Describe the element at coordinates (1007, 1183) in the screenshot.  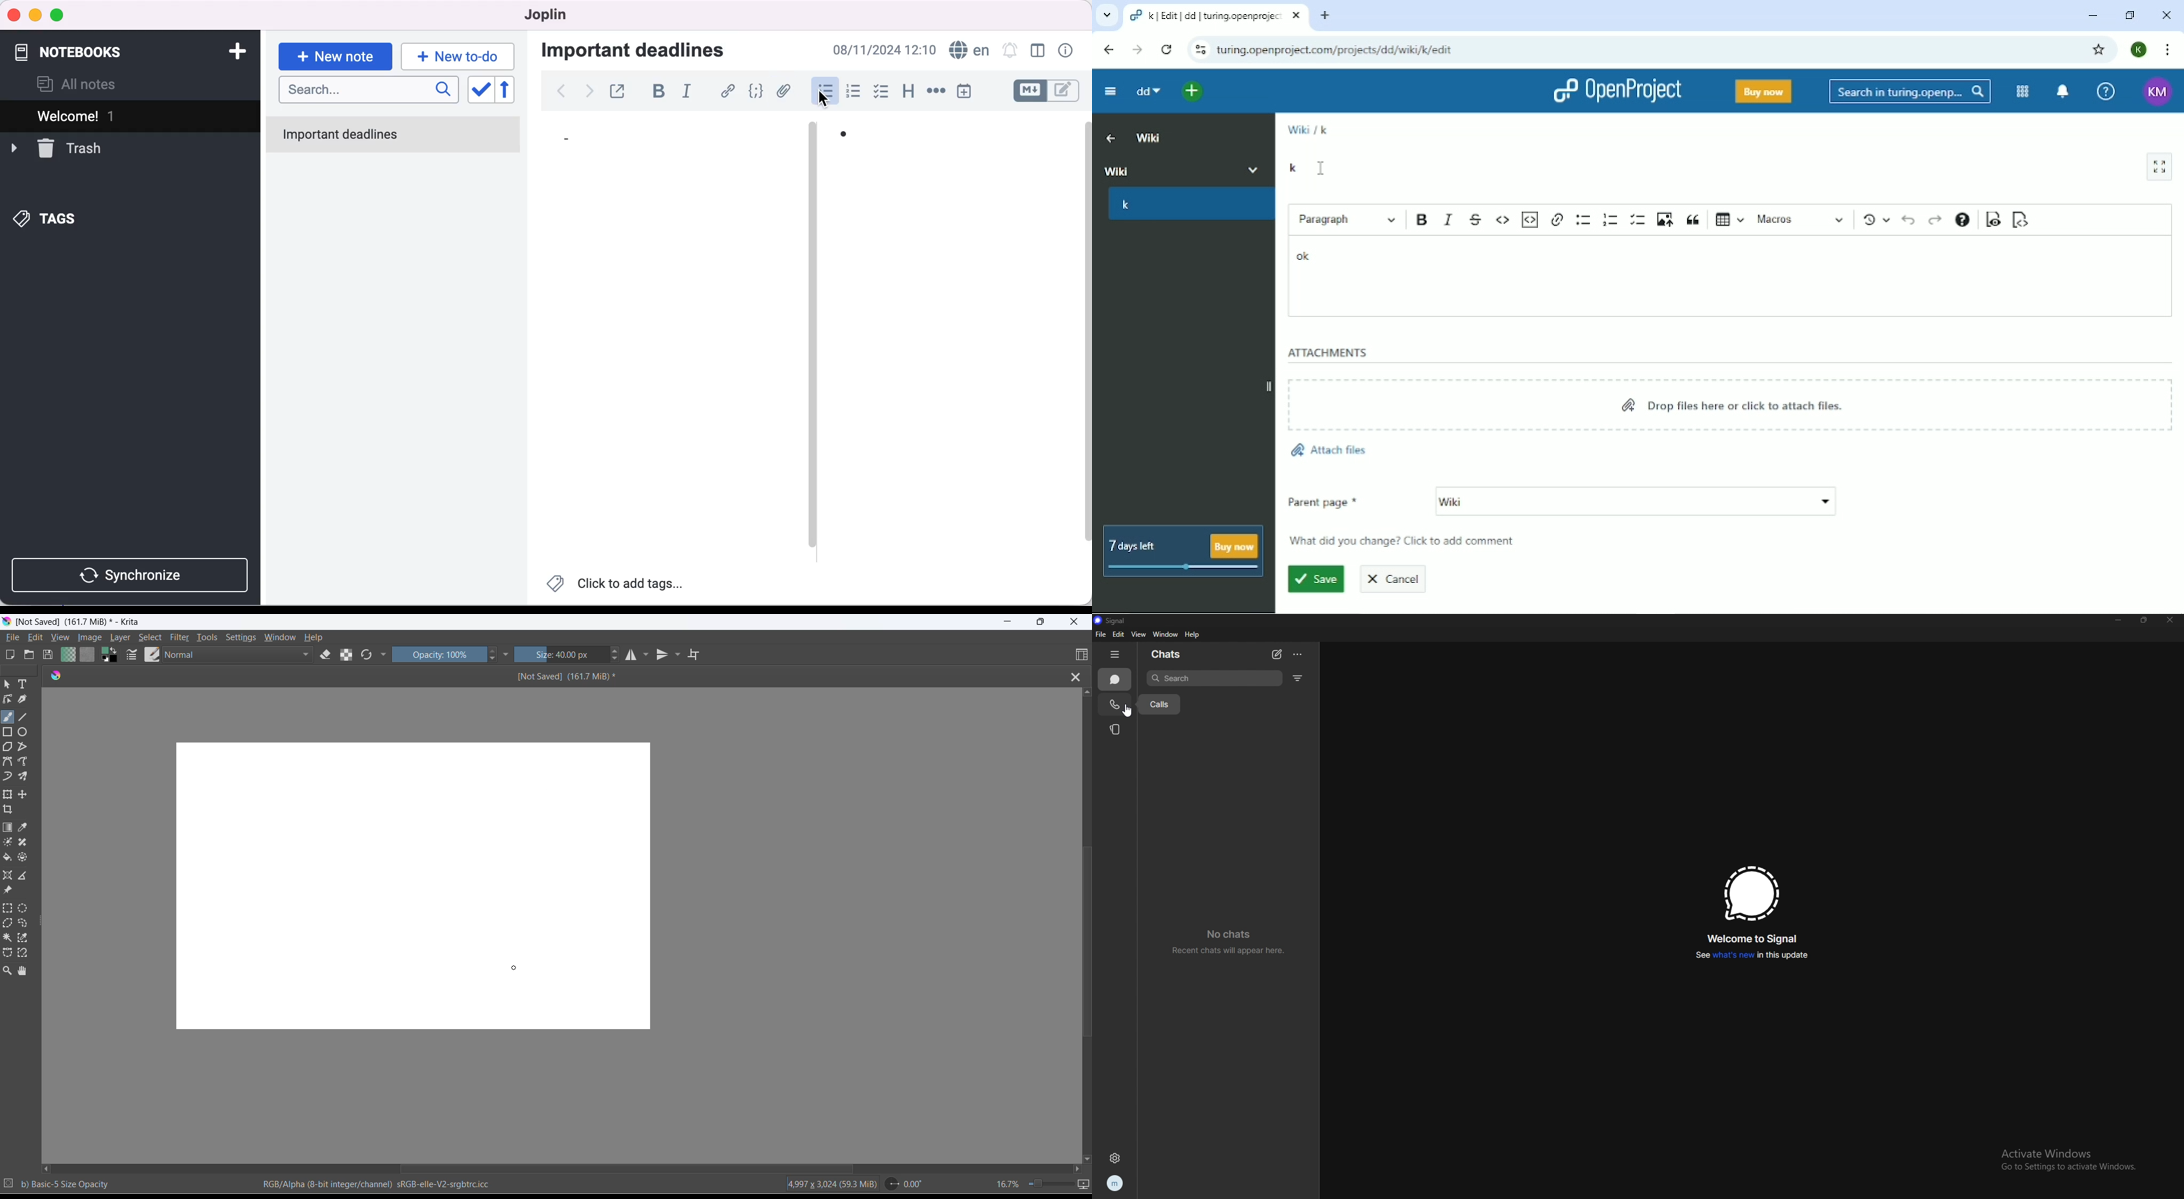
I see `zoom percentage` at that location.